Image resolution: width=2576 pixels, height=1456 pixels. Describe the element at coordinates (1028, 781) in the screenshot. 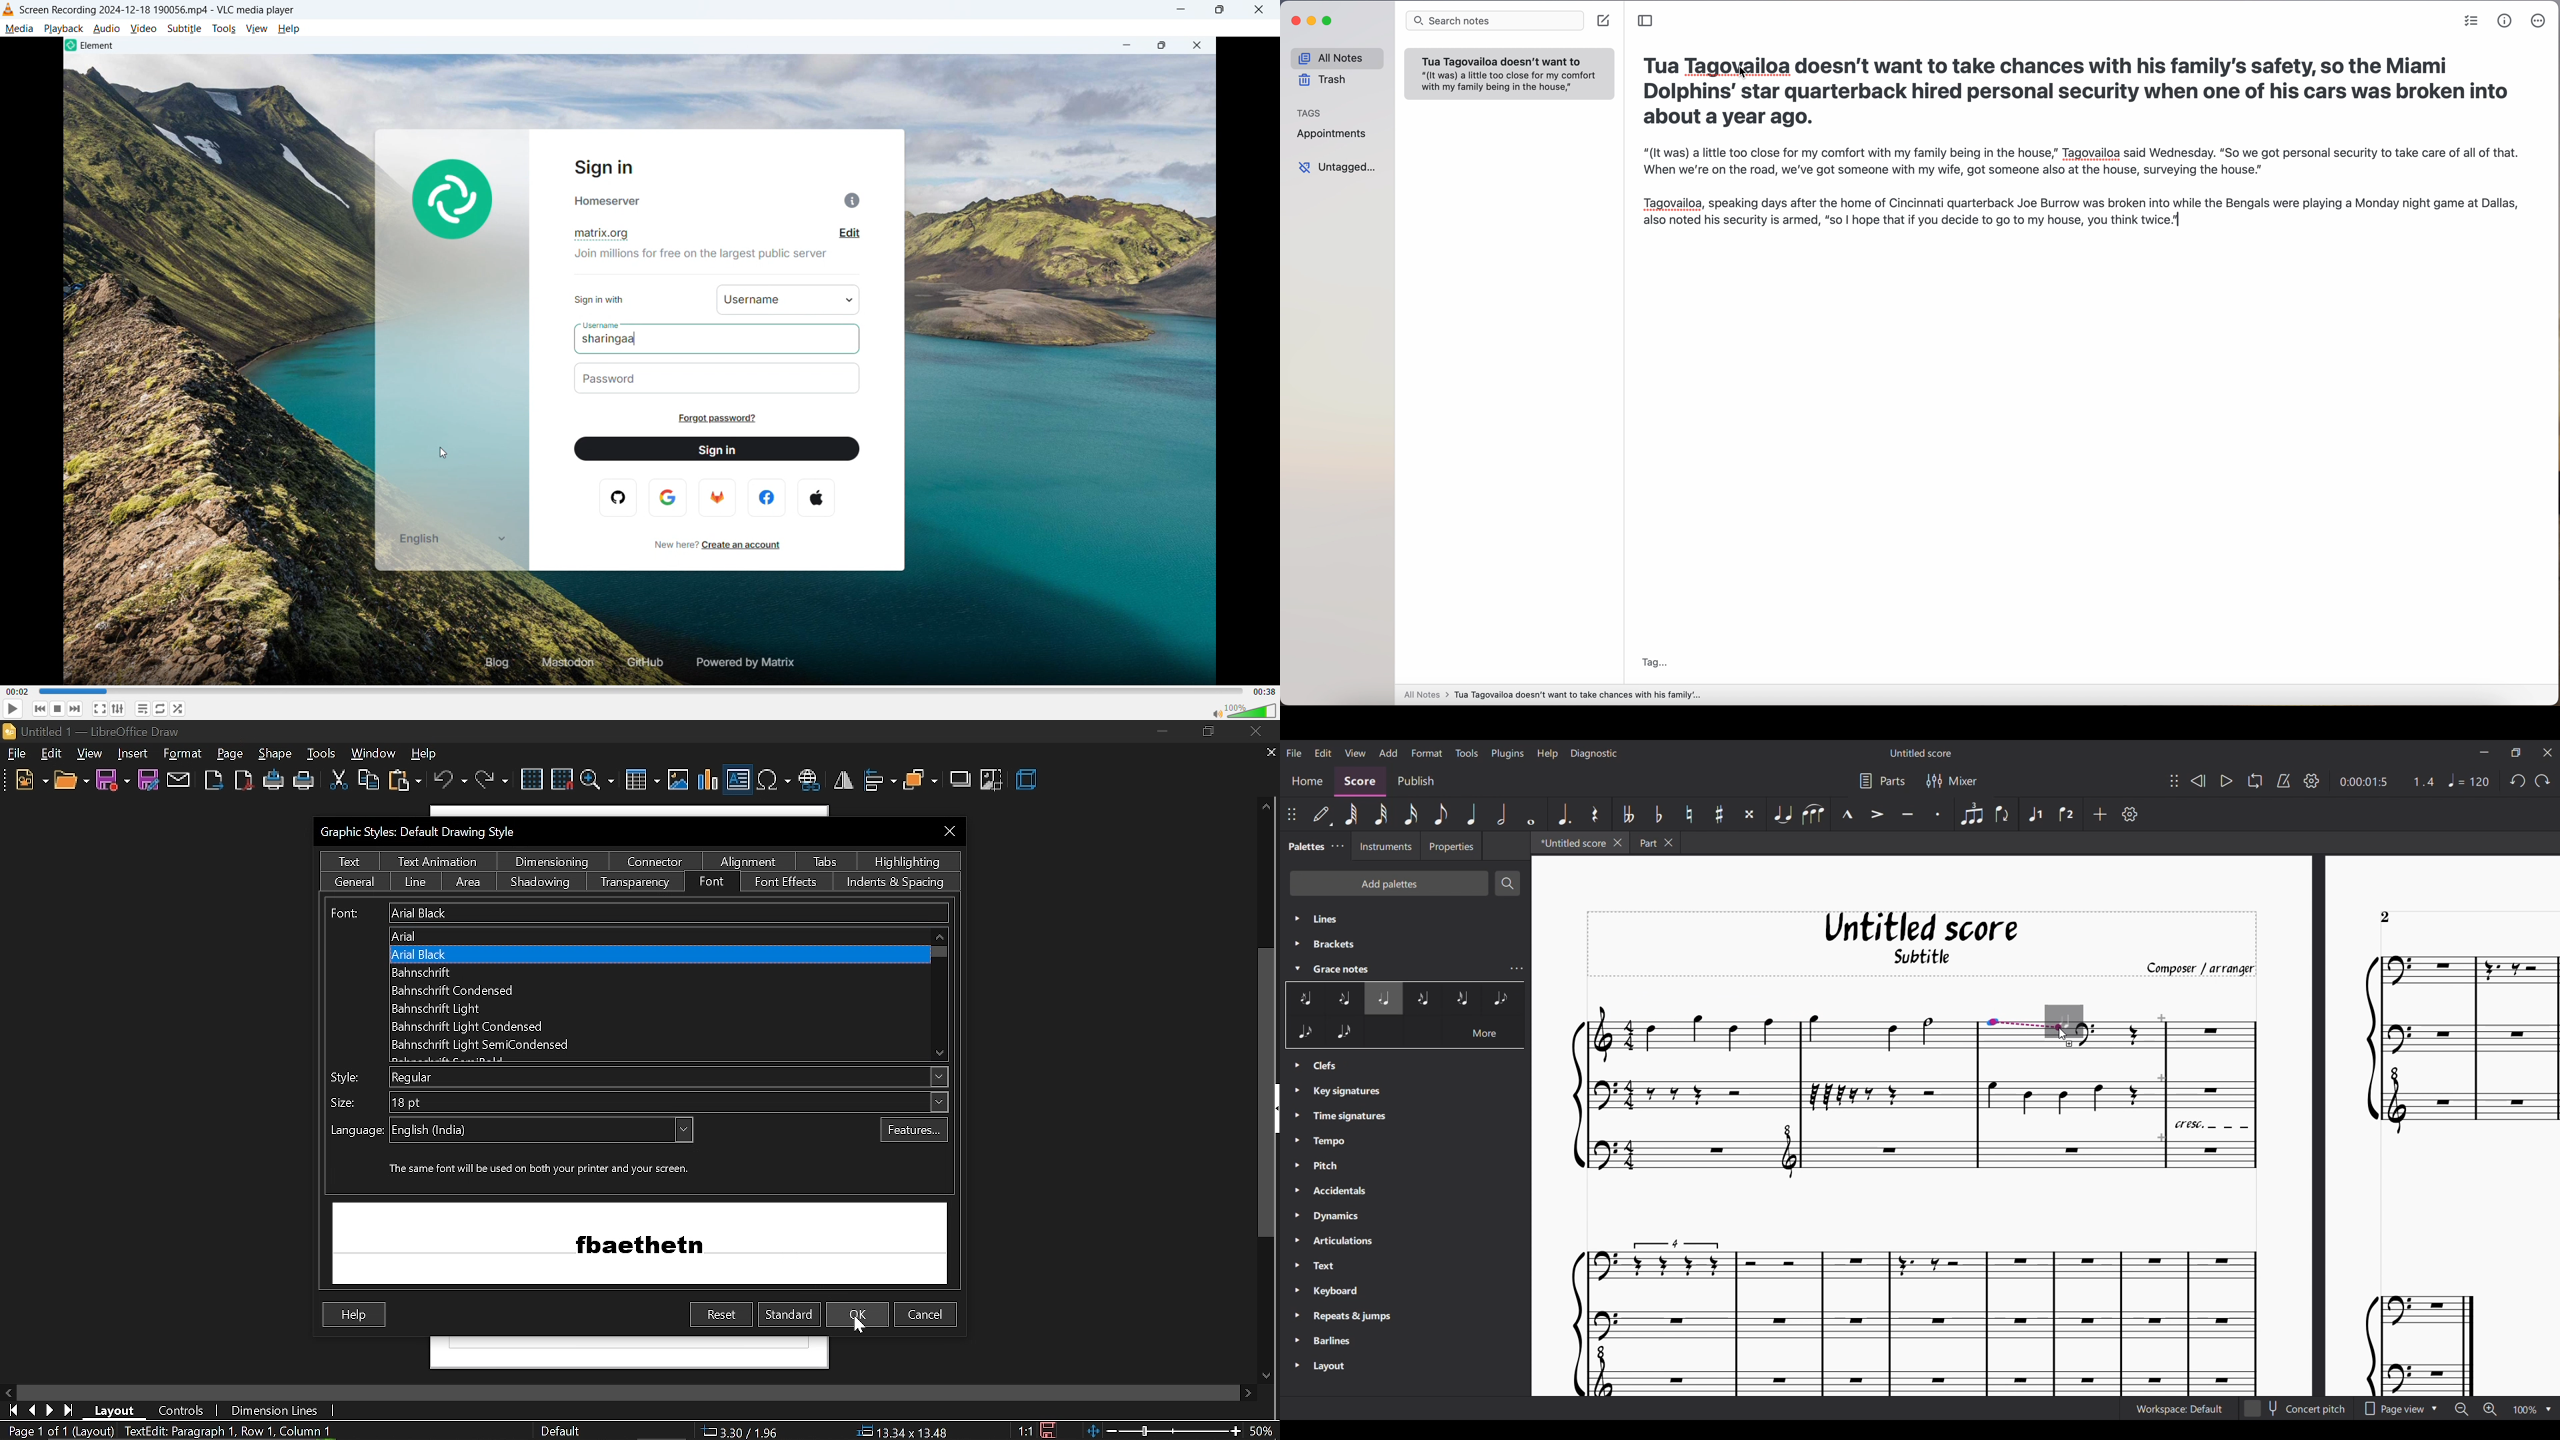

I see `3d effect` at that location.